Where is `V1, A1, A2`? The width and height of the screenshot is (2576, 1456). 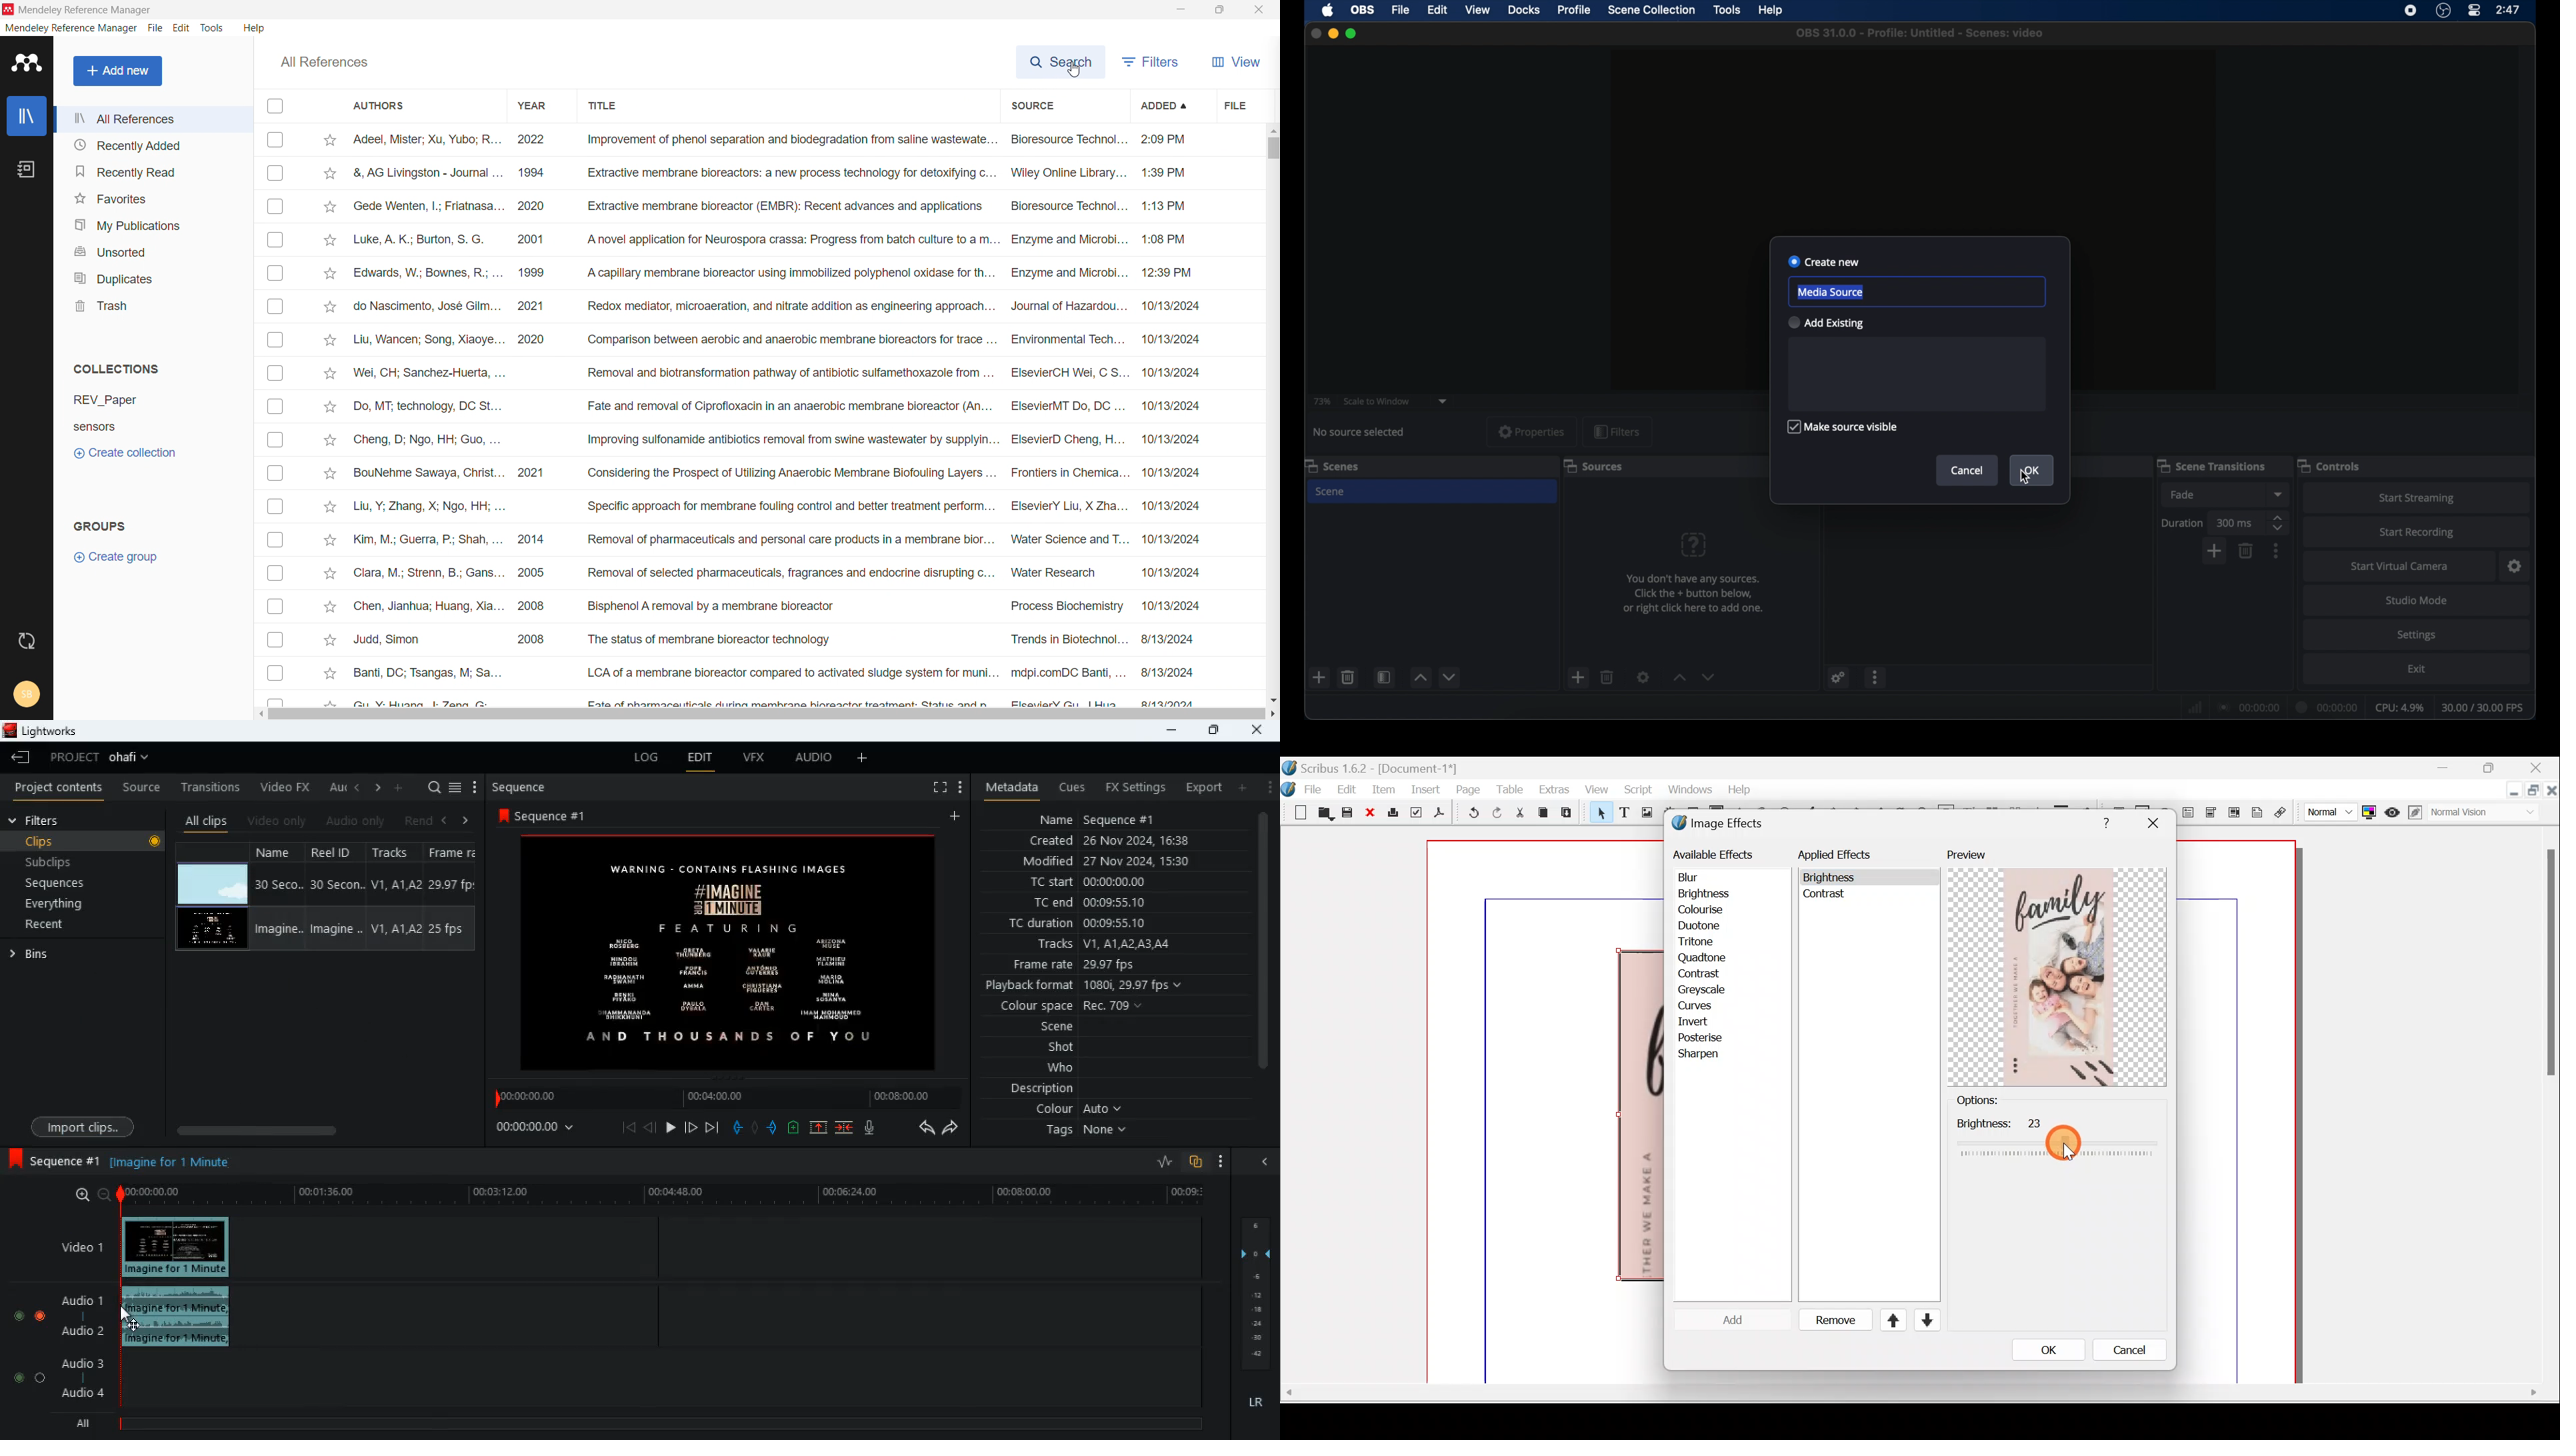 V1, A1, A2 is located at coordinates (394, 884).